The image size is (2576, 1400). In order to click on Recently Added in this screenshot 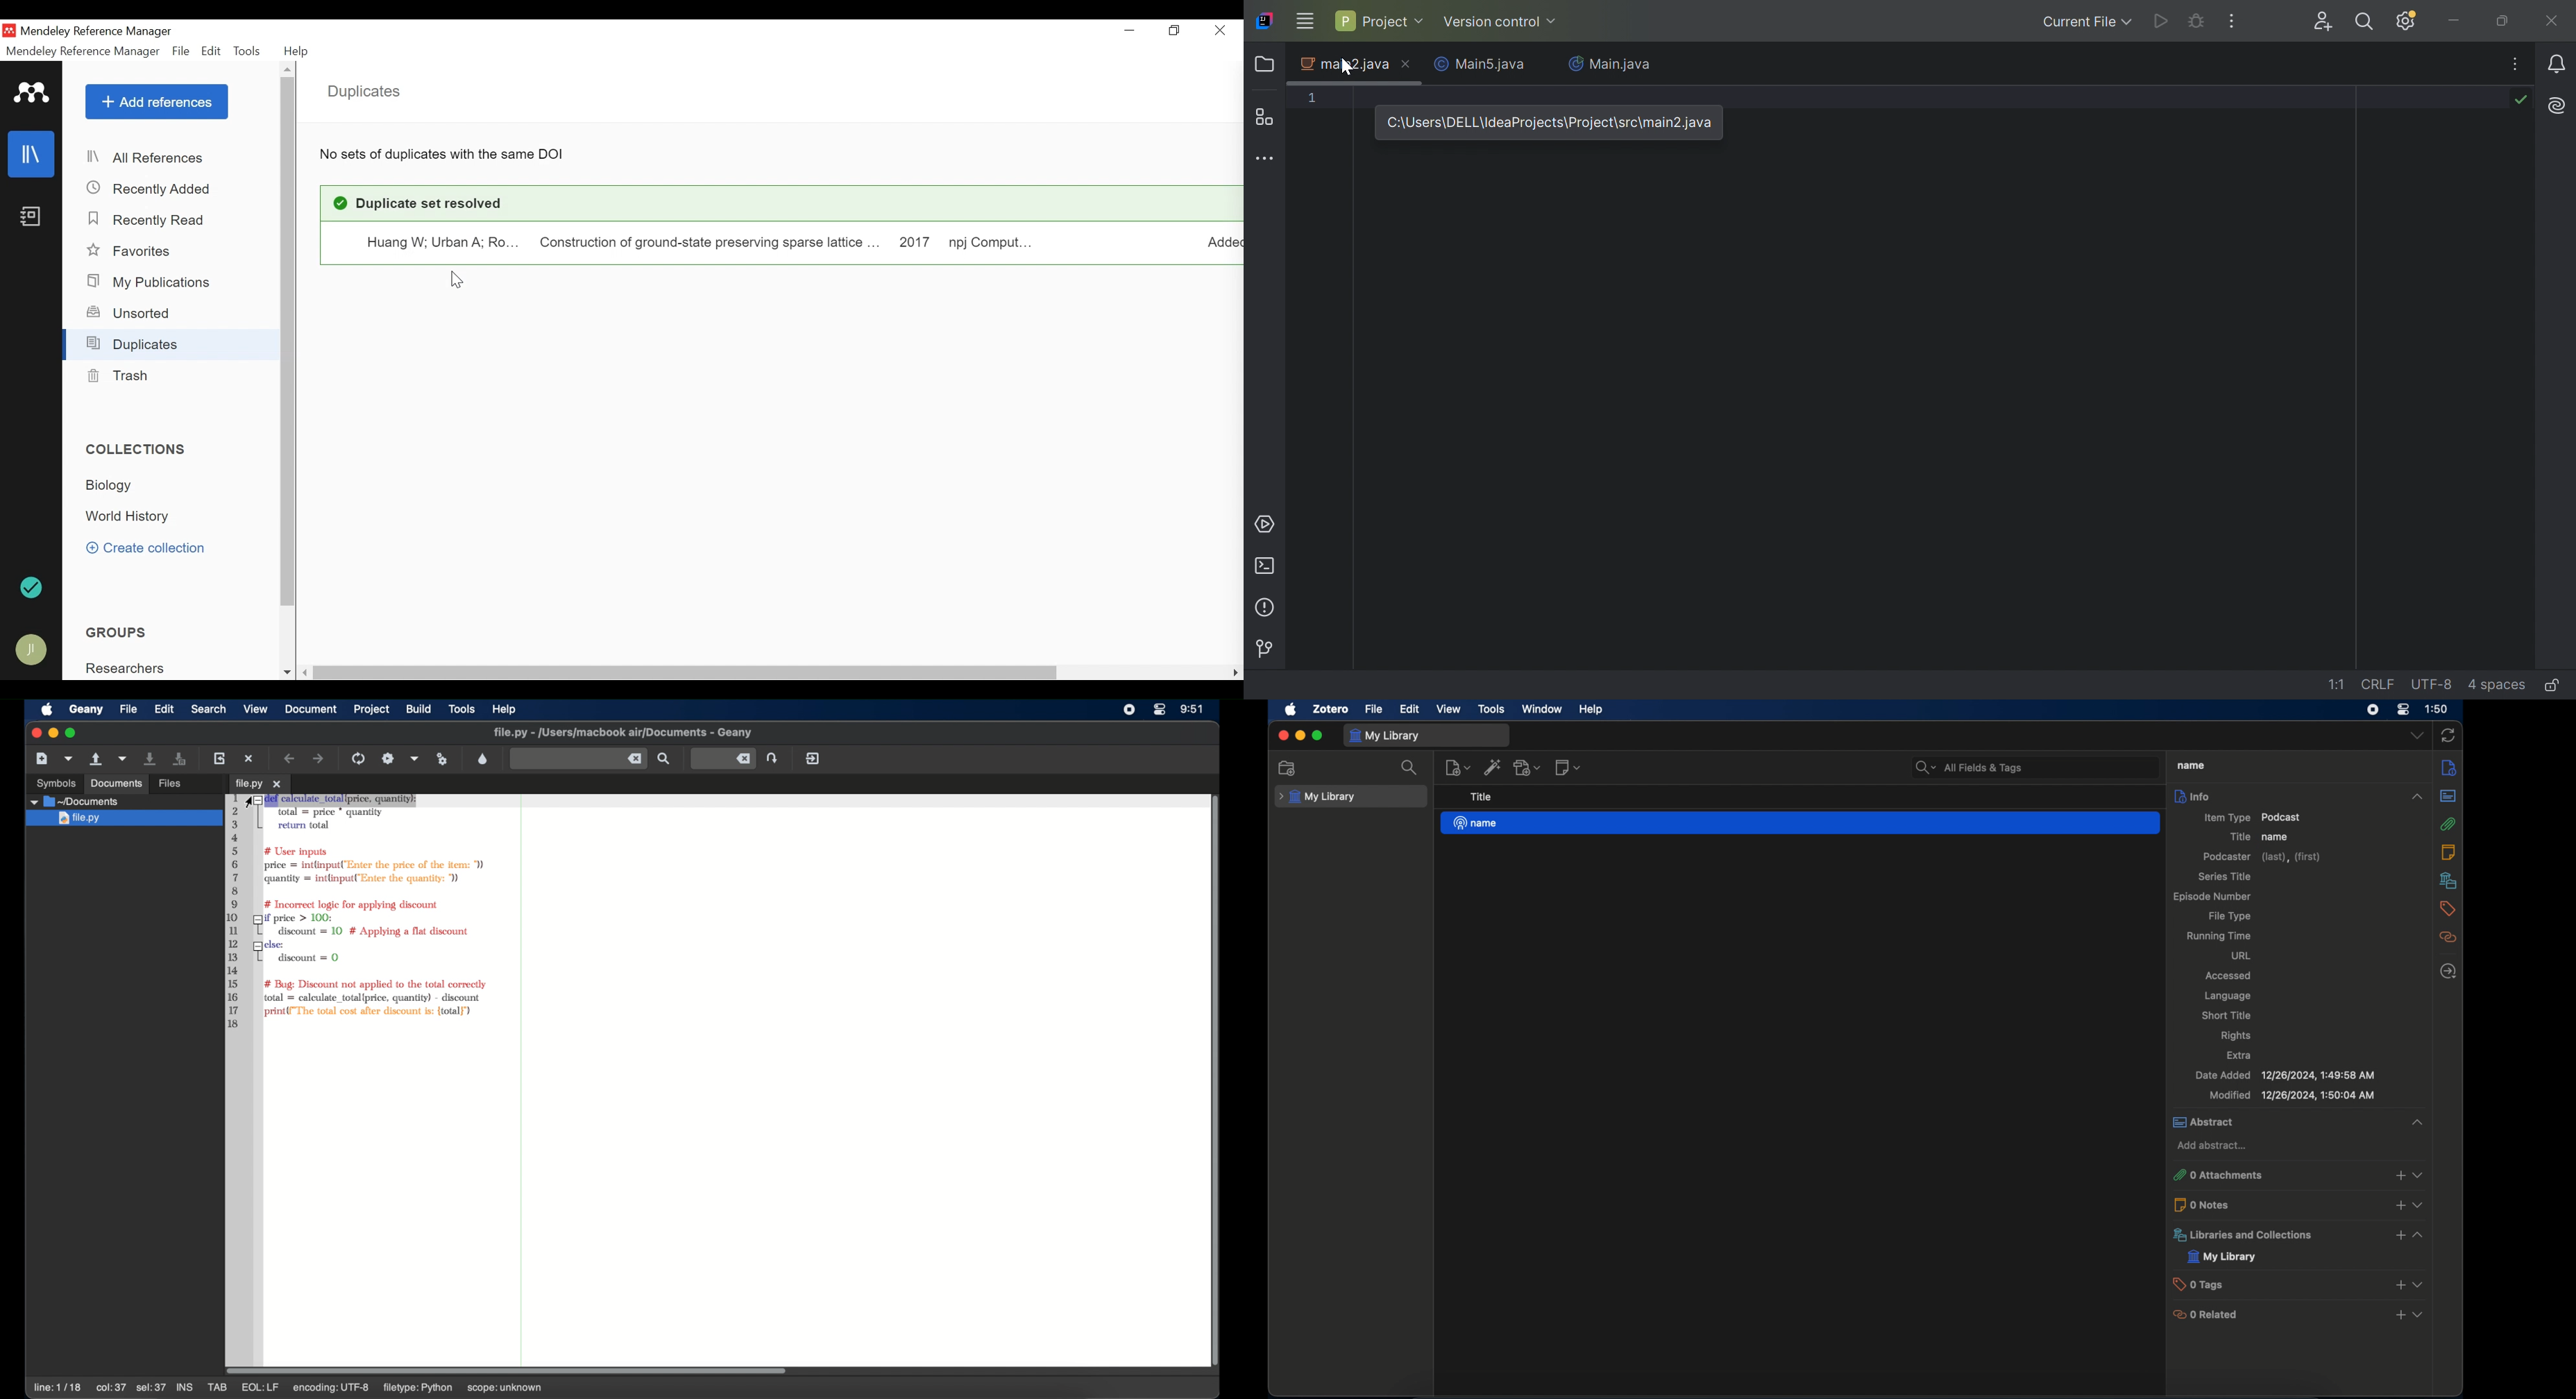, I will do `click(153, 188)`.